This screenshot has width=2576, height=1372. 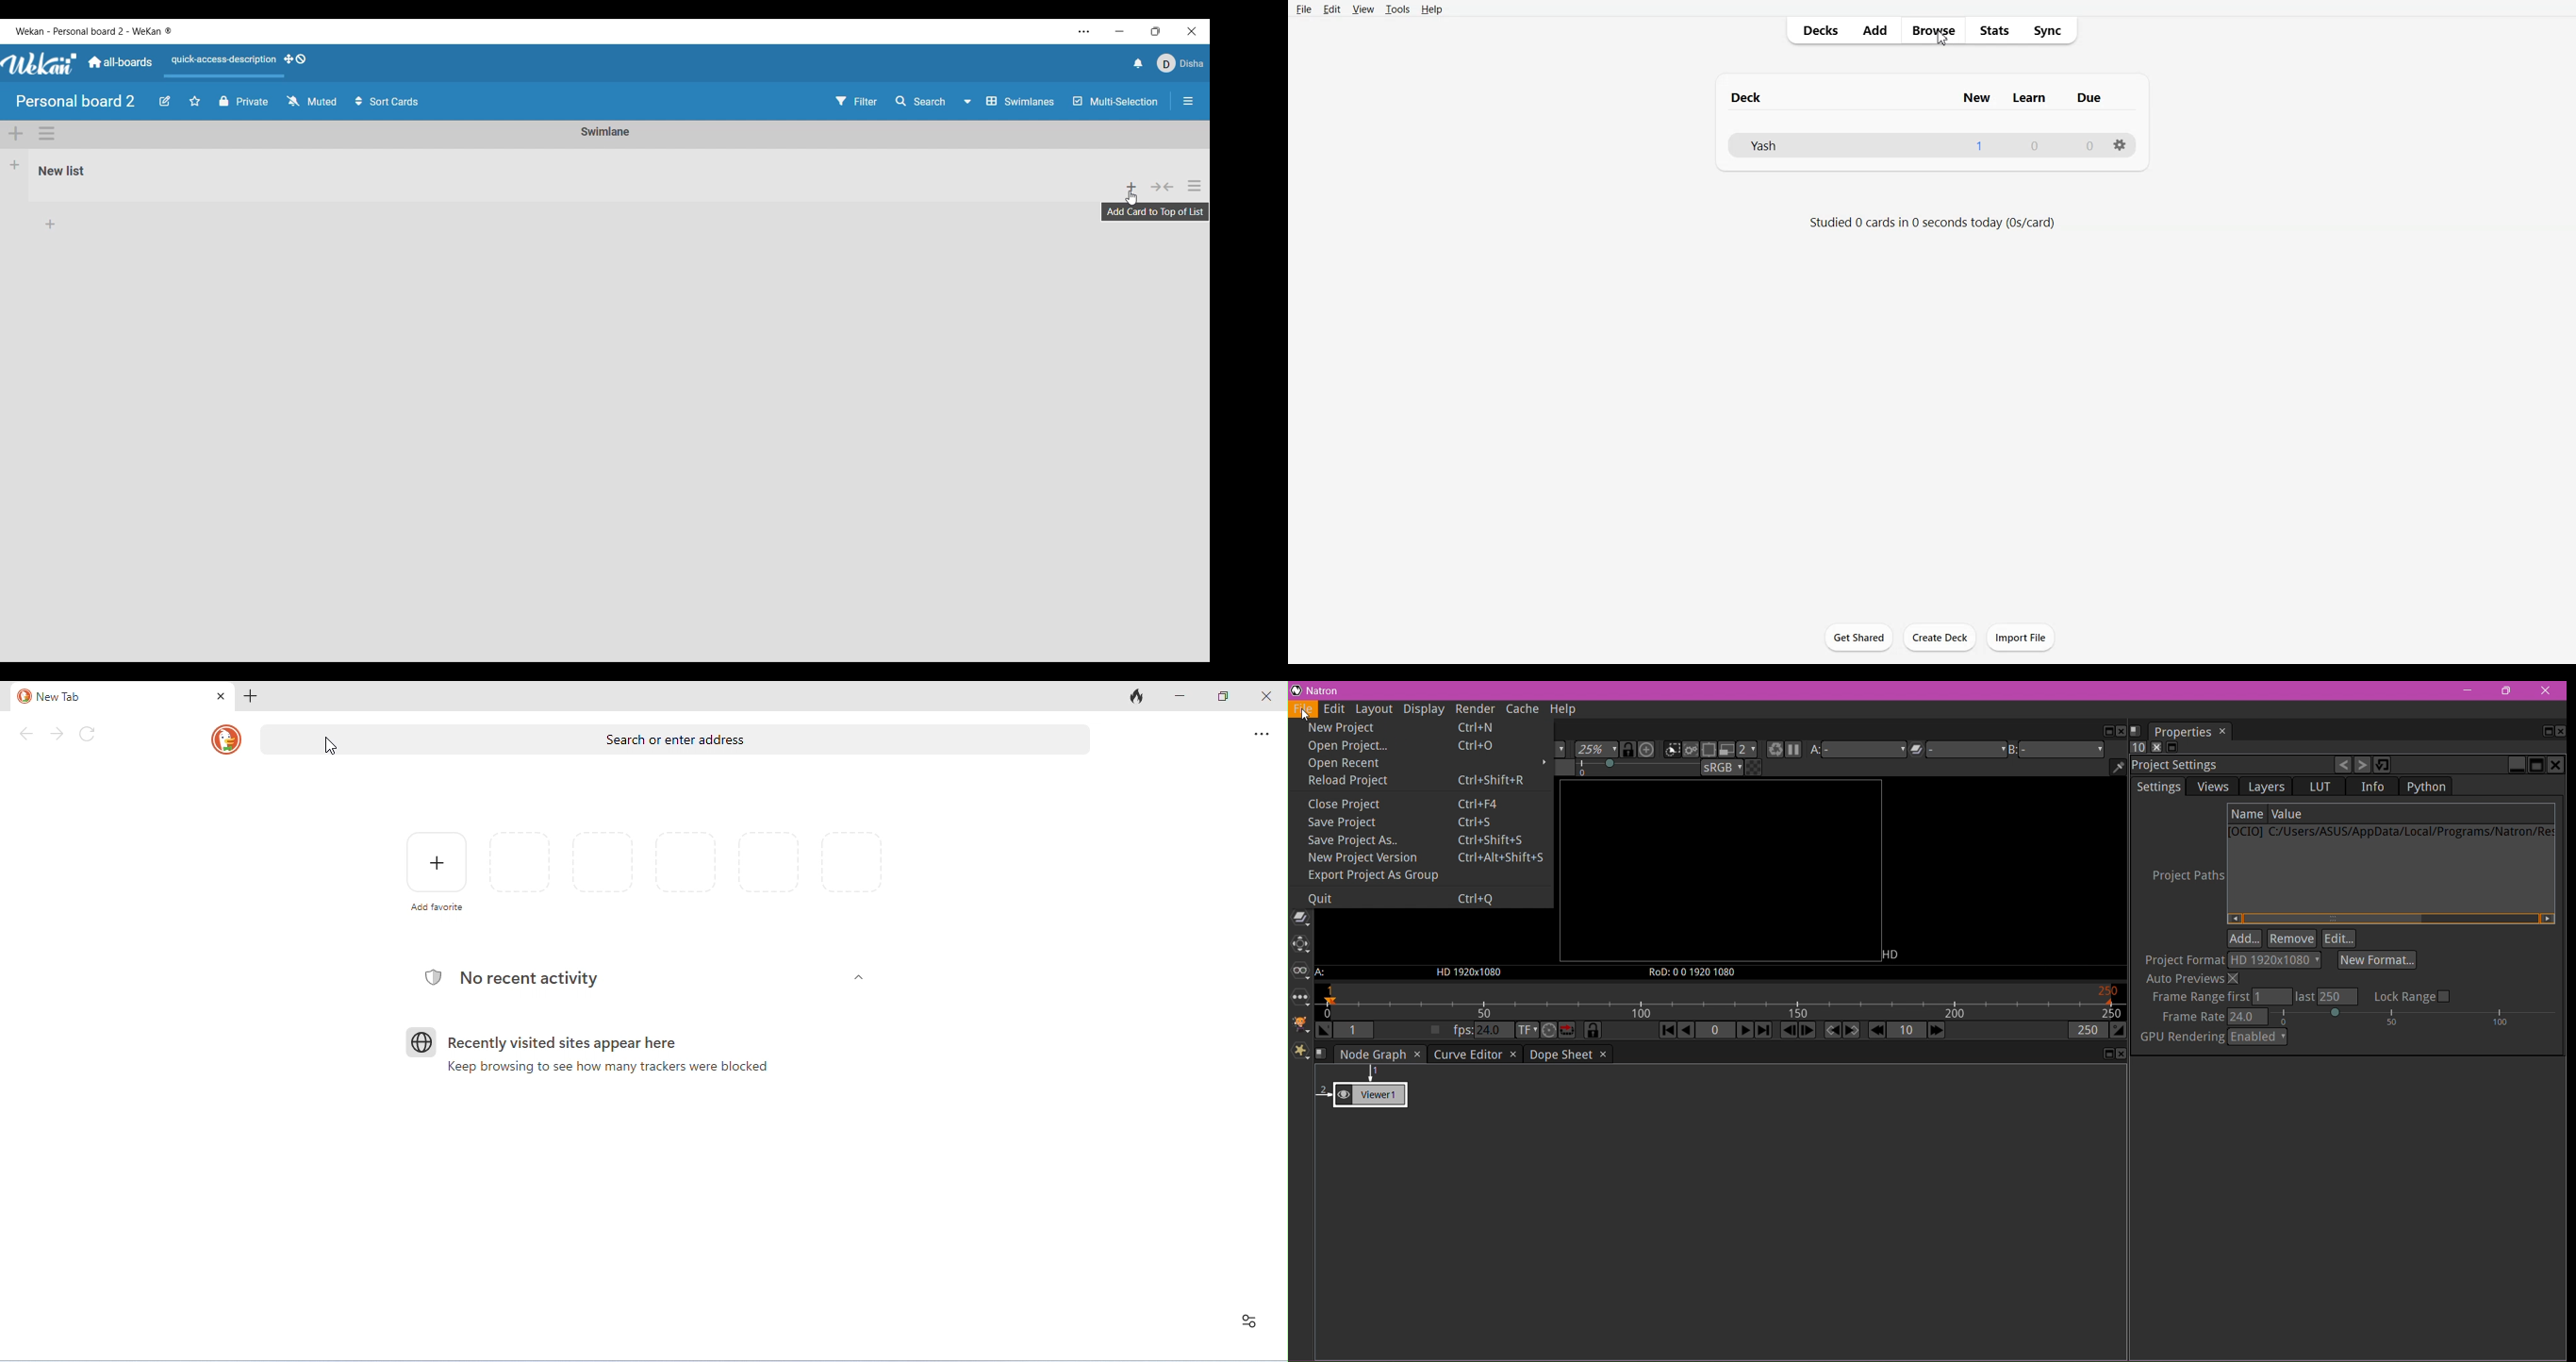 I want to click on minimize, so click(x=1181, y=695).